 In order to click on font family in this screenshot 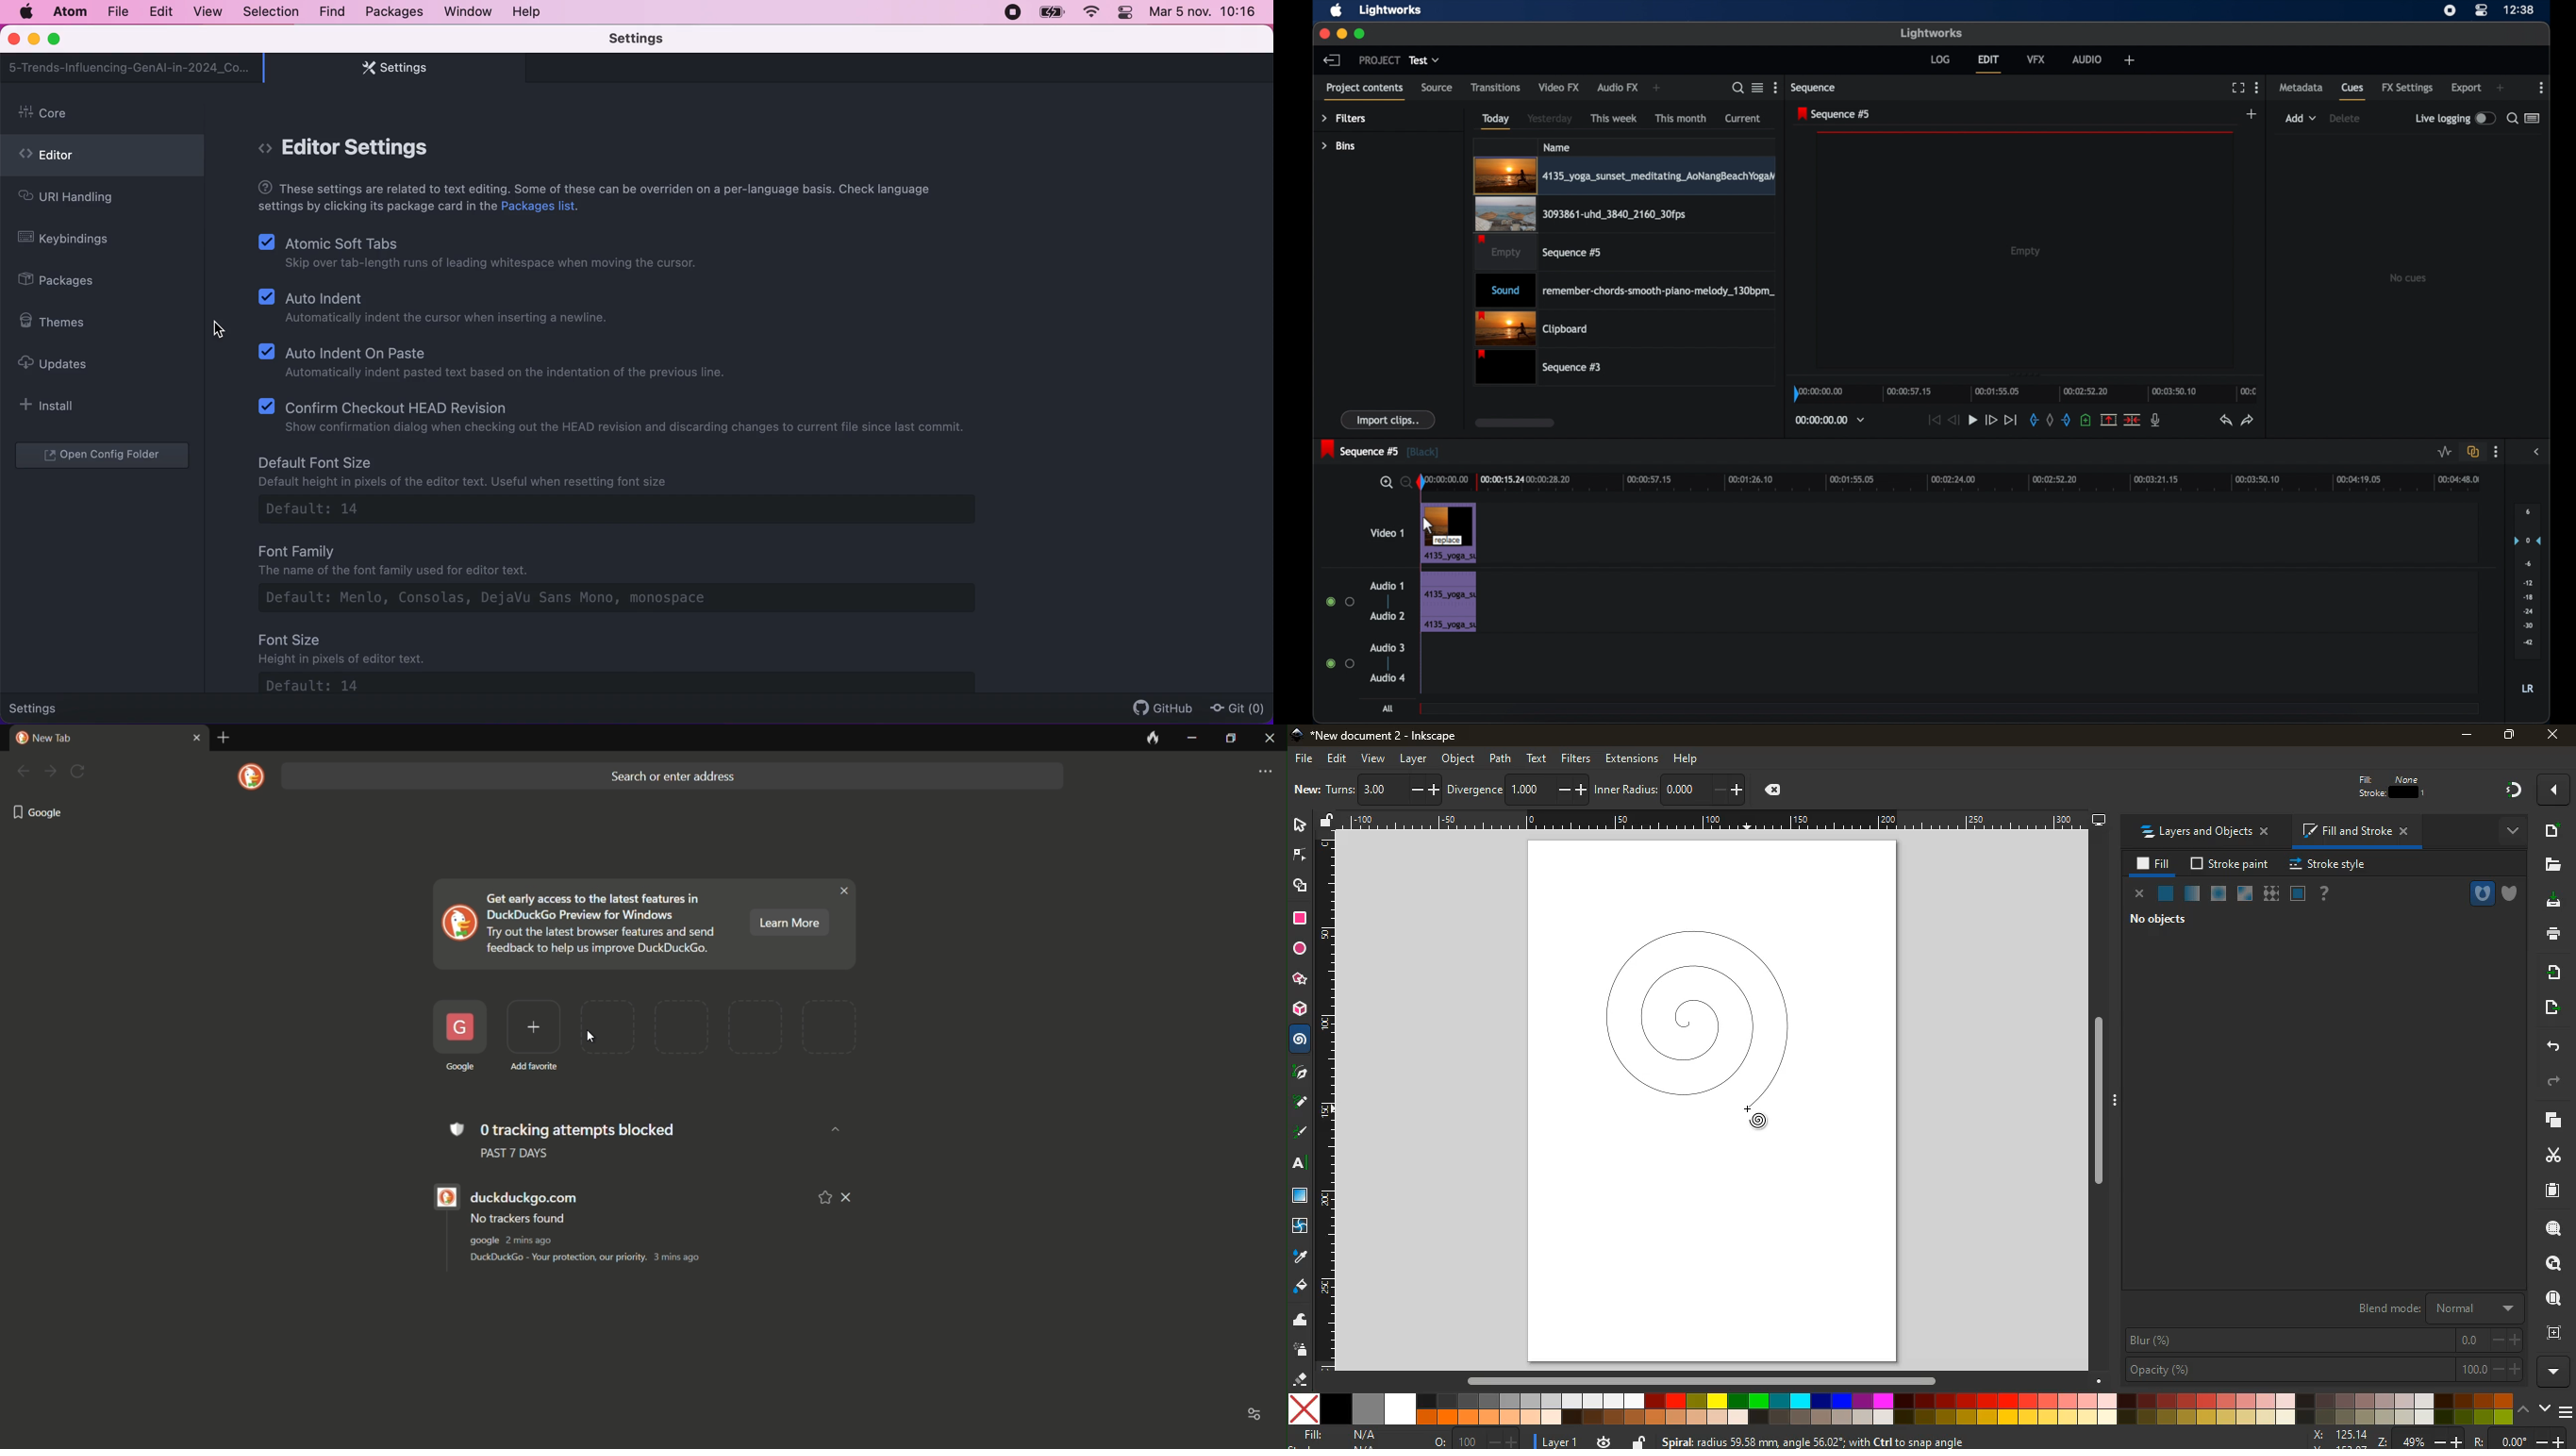, I will do `click(635, 581)`.